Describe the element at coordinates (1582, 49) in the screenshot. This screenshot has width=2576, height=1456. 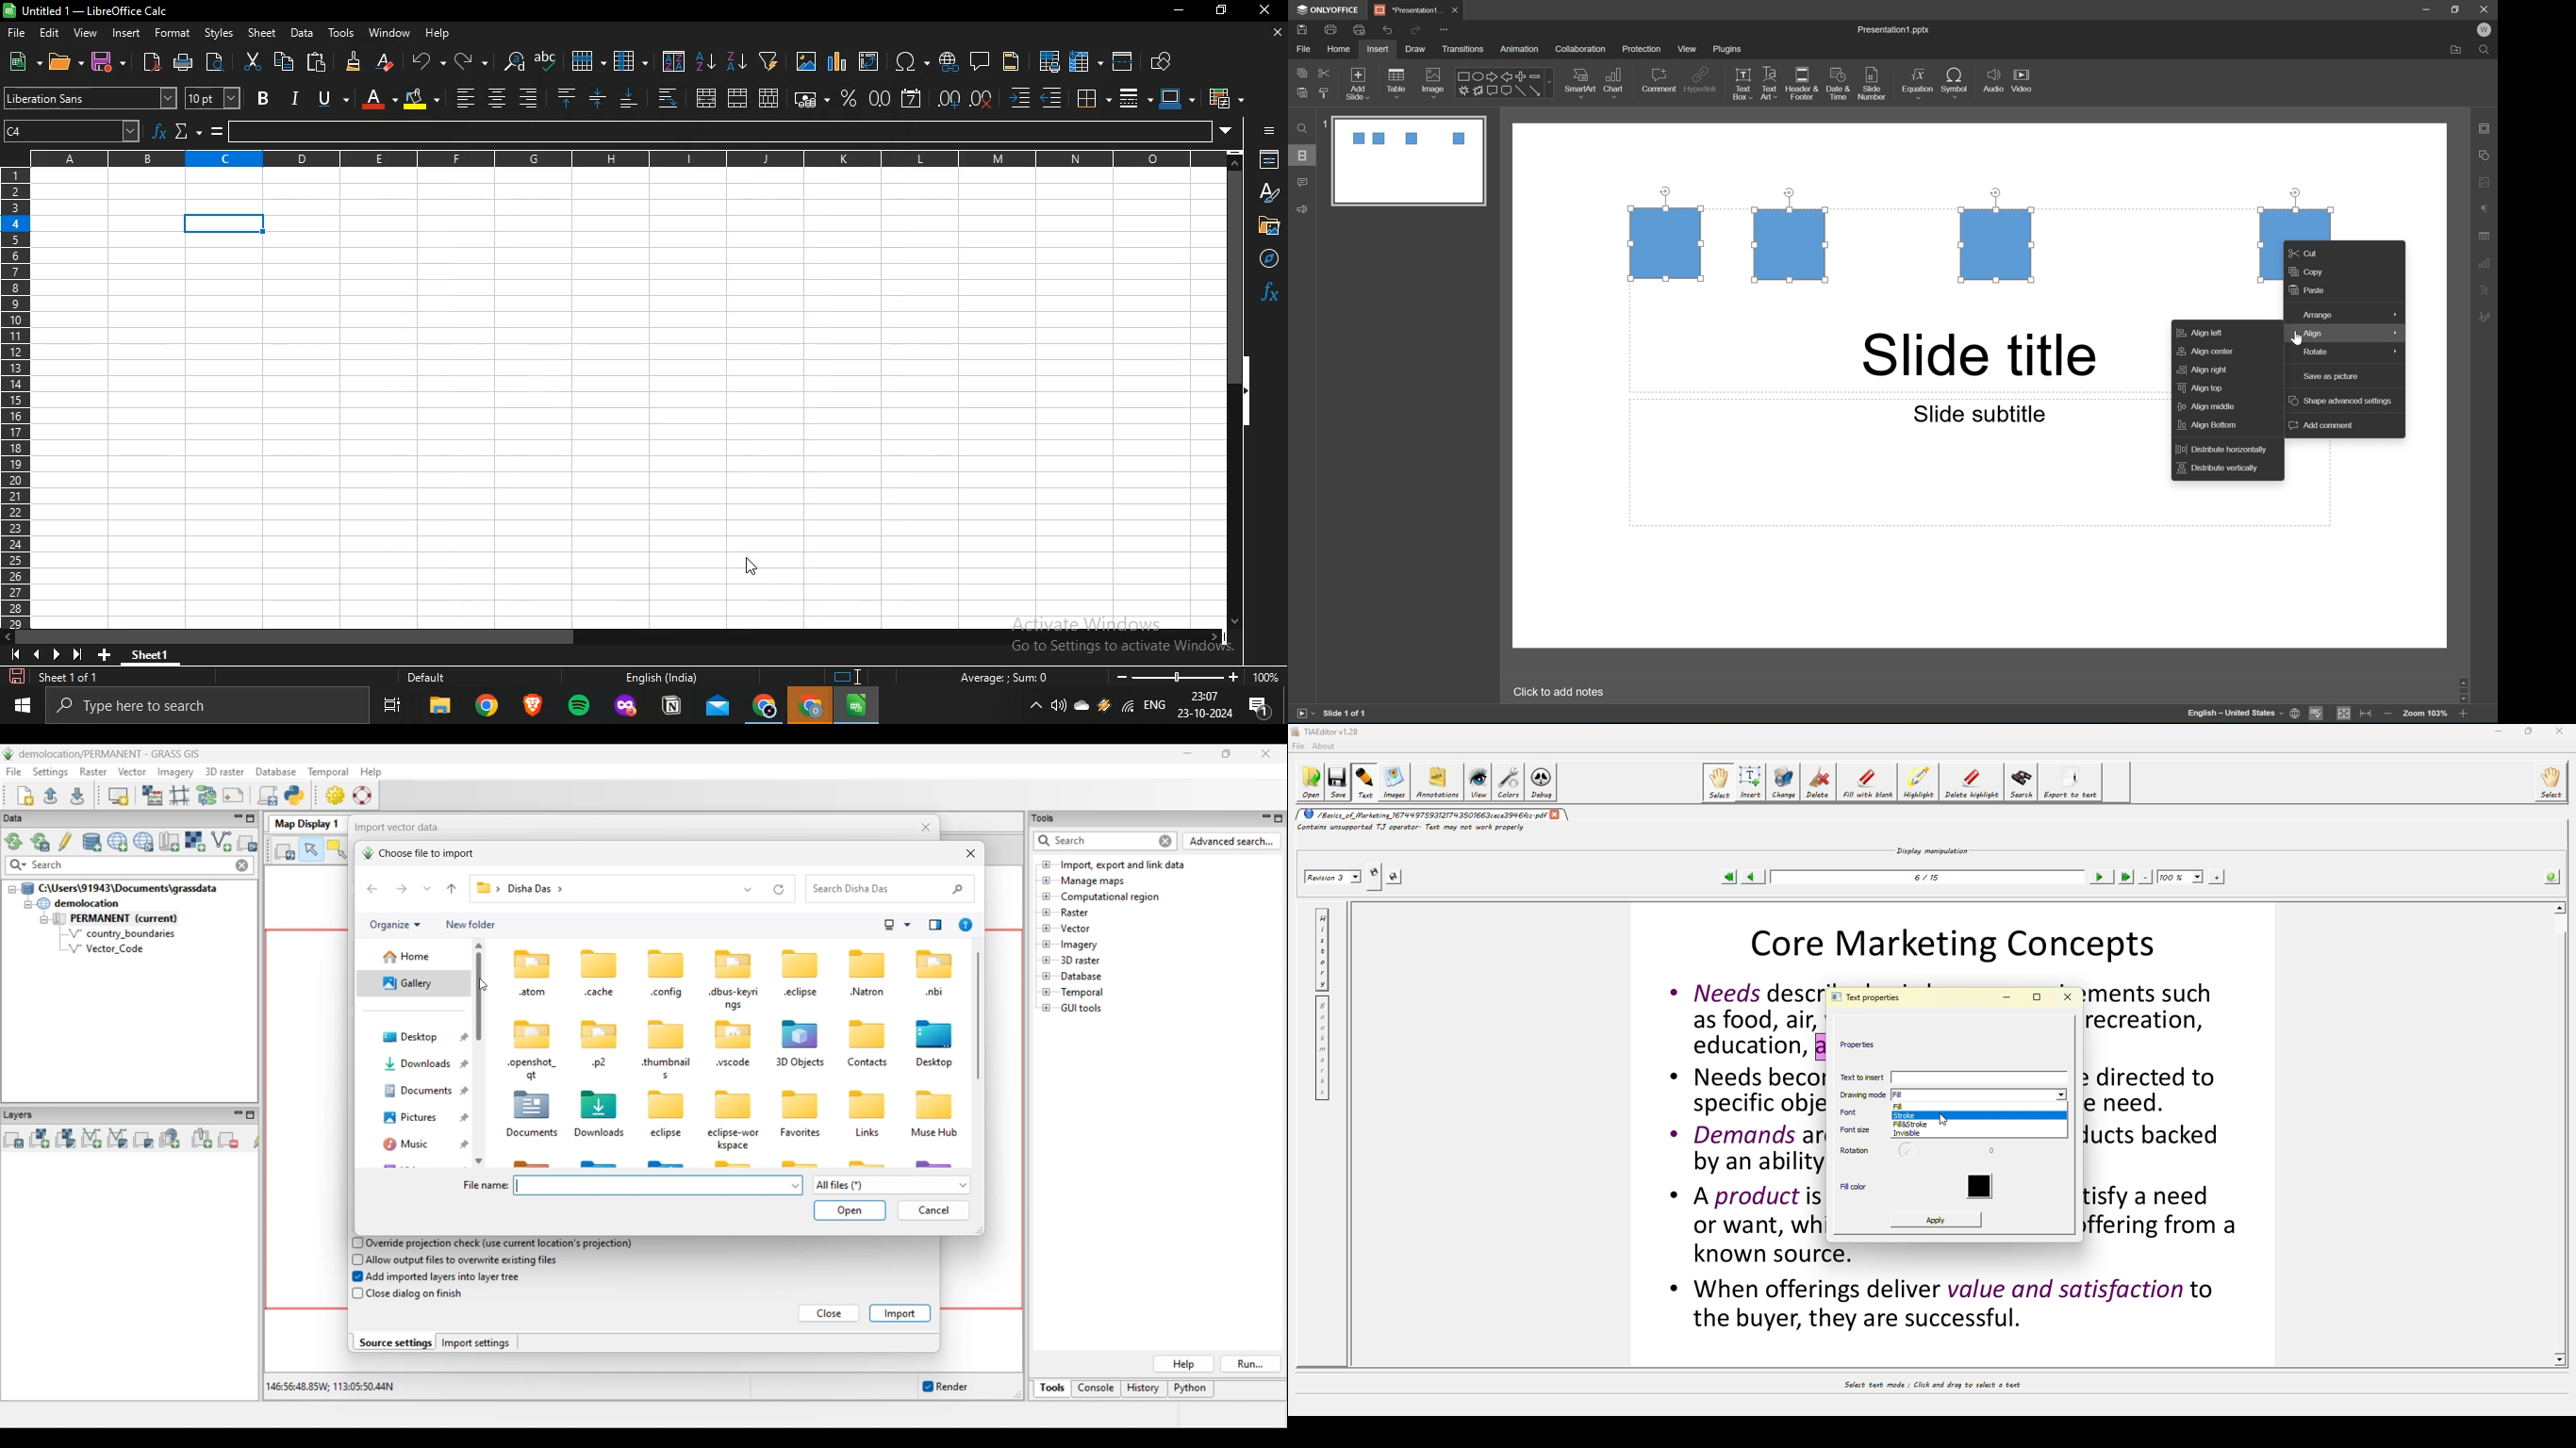
I see `collaboration` at that location.